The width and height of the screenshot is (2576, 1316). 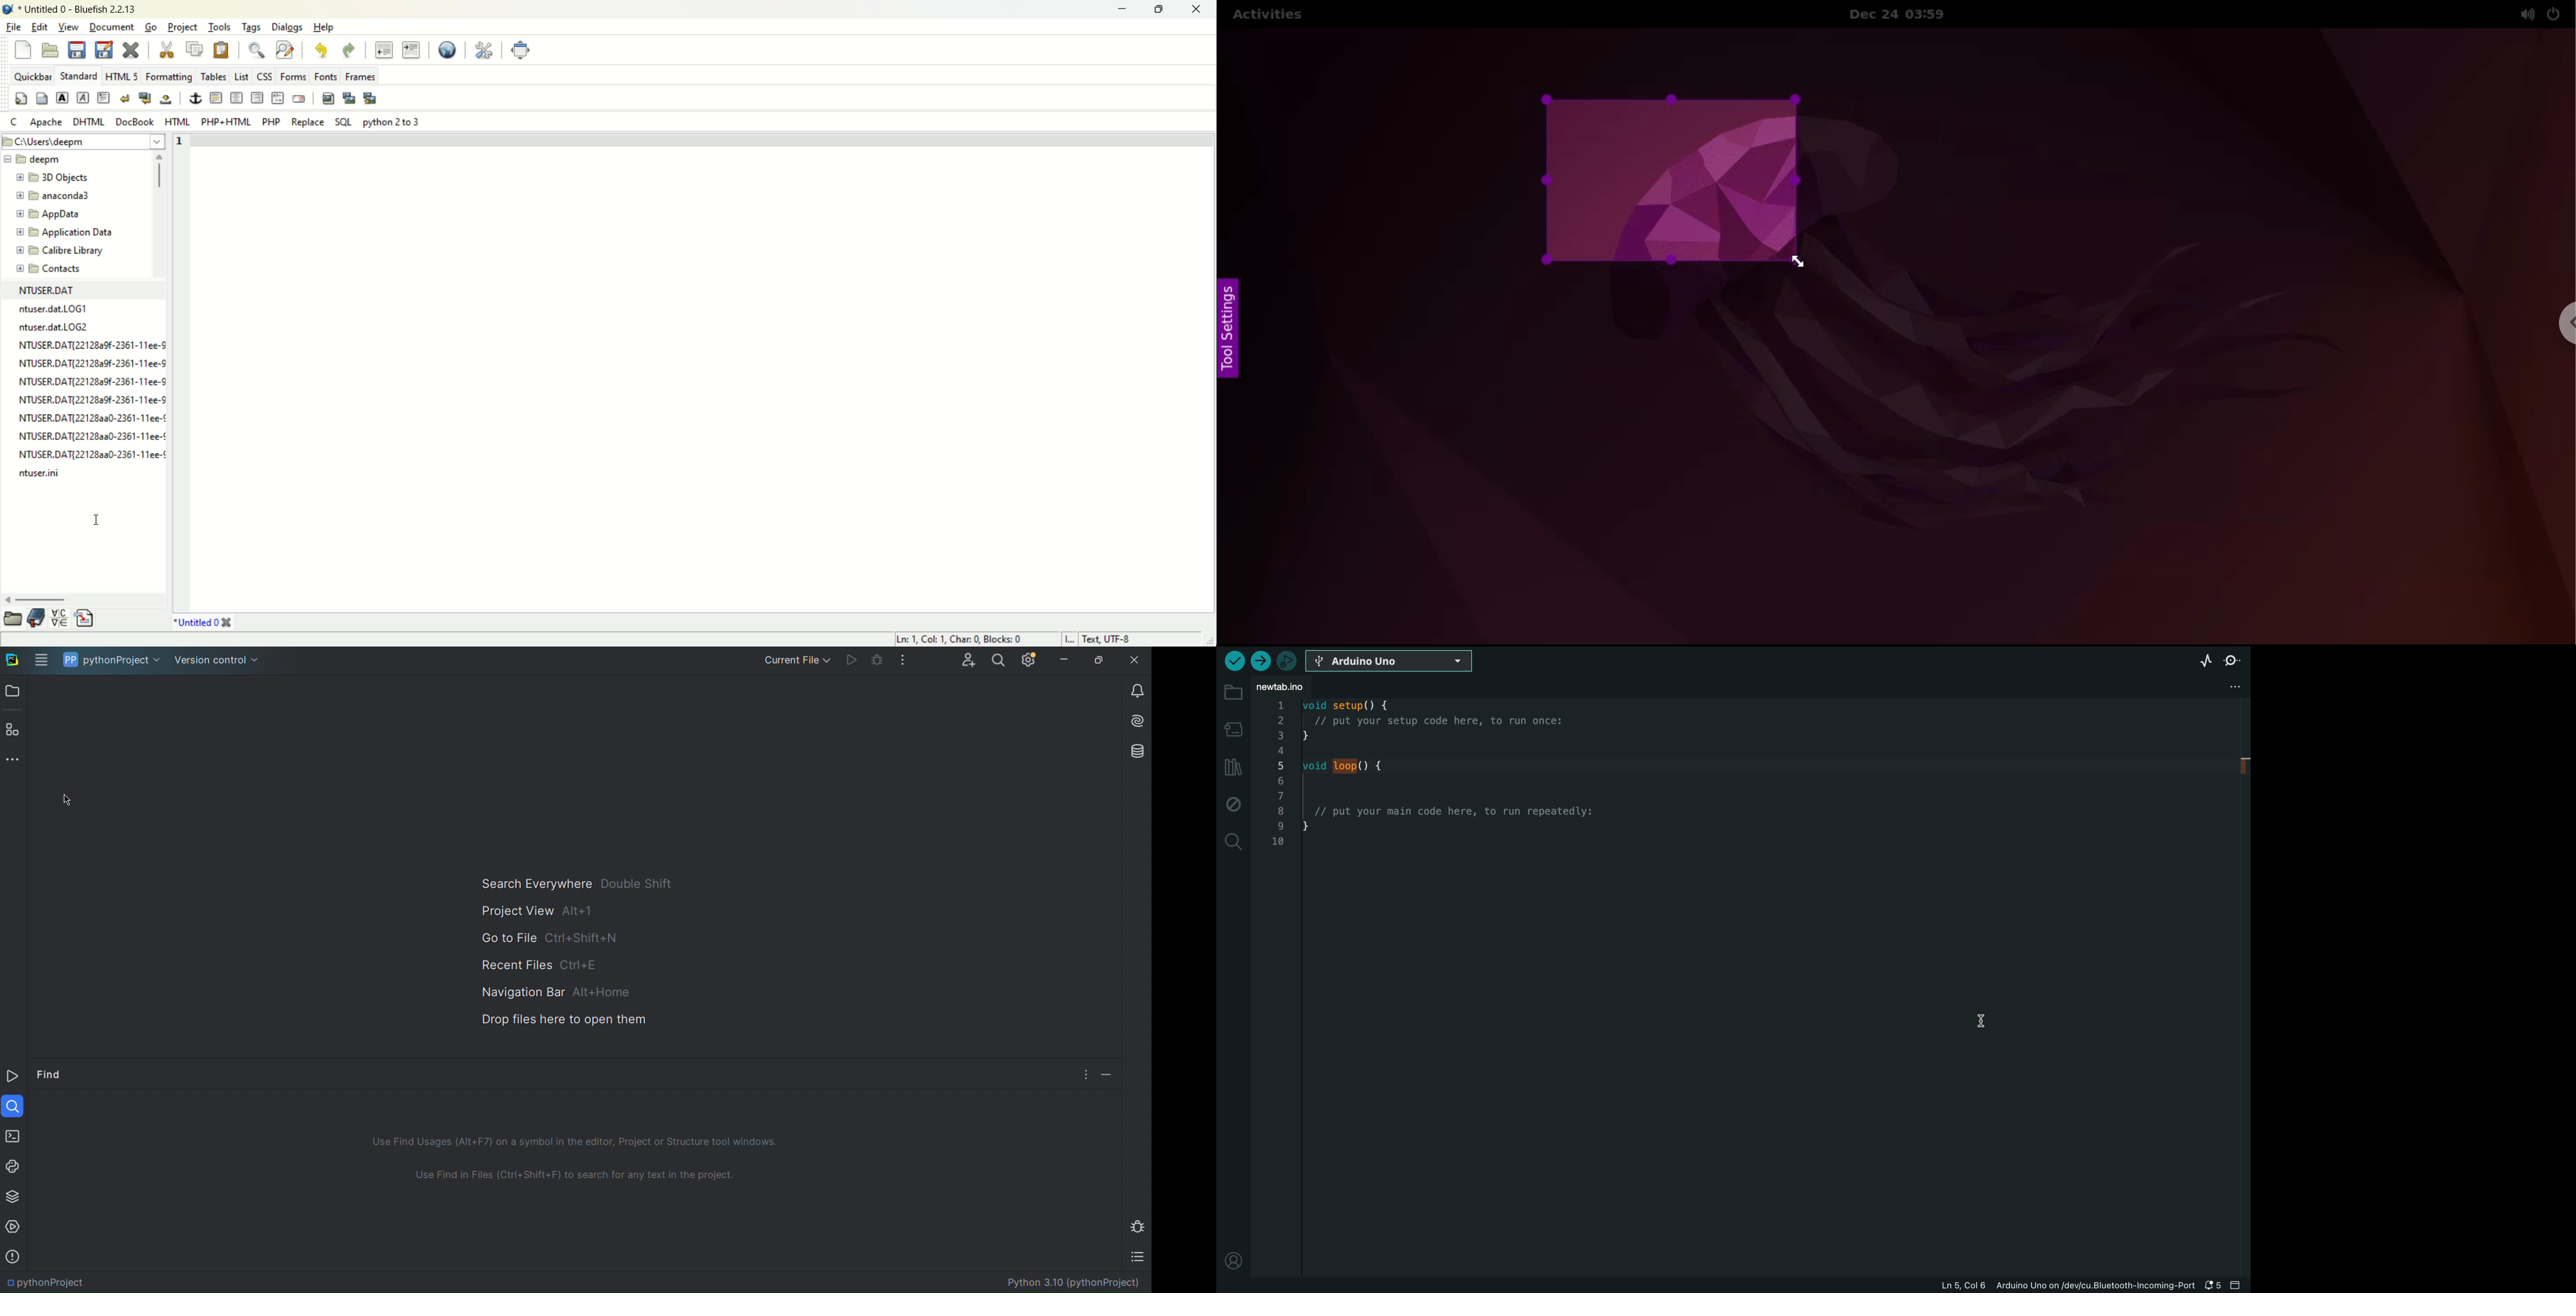 What do you see at coordinates (61, 619) in the screenshot?
I see `char map` at bounding box center [61, 619].